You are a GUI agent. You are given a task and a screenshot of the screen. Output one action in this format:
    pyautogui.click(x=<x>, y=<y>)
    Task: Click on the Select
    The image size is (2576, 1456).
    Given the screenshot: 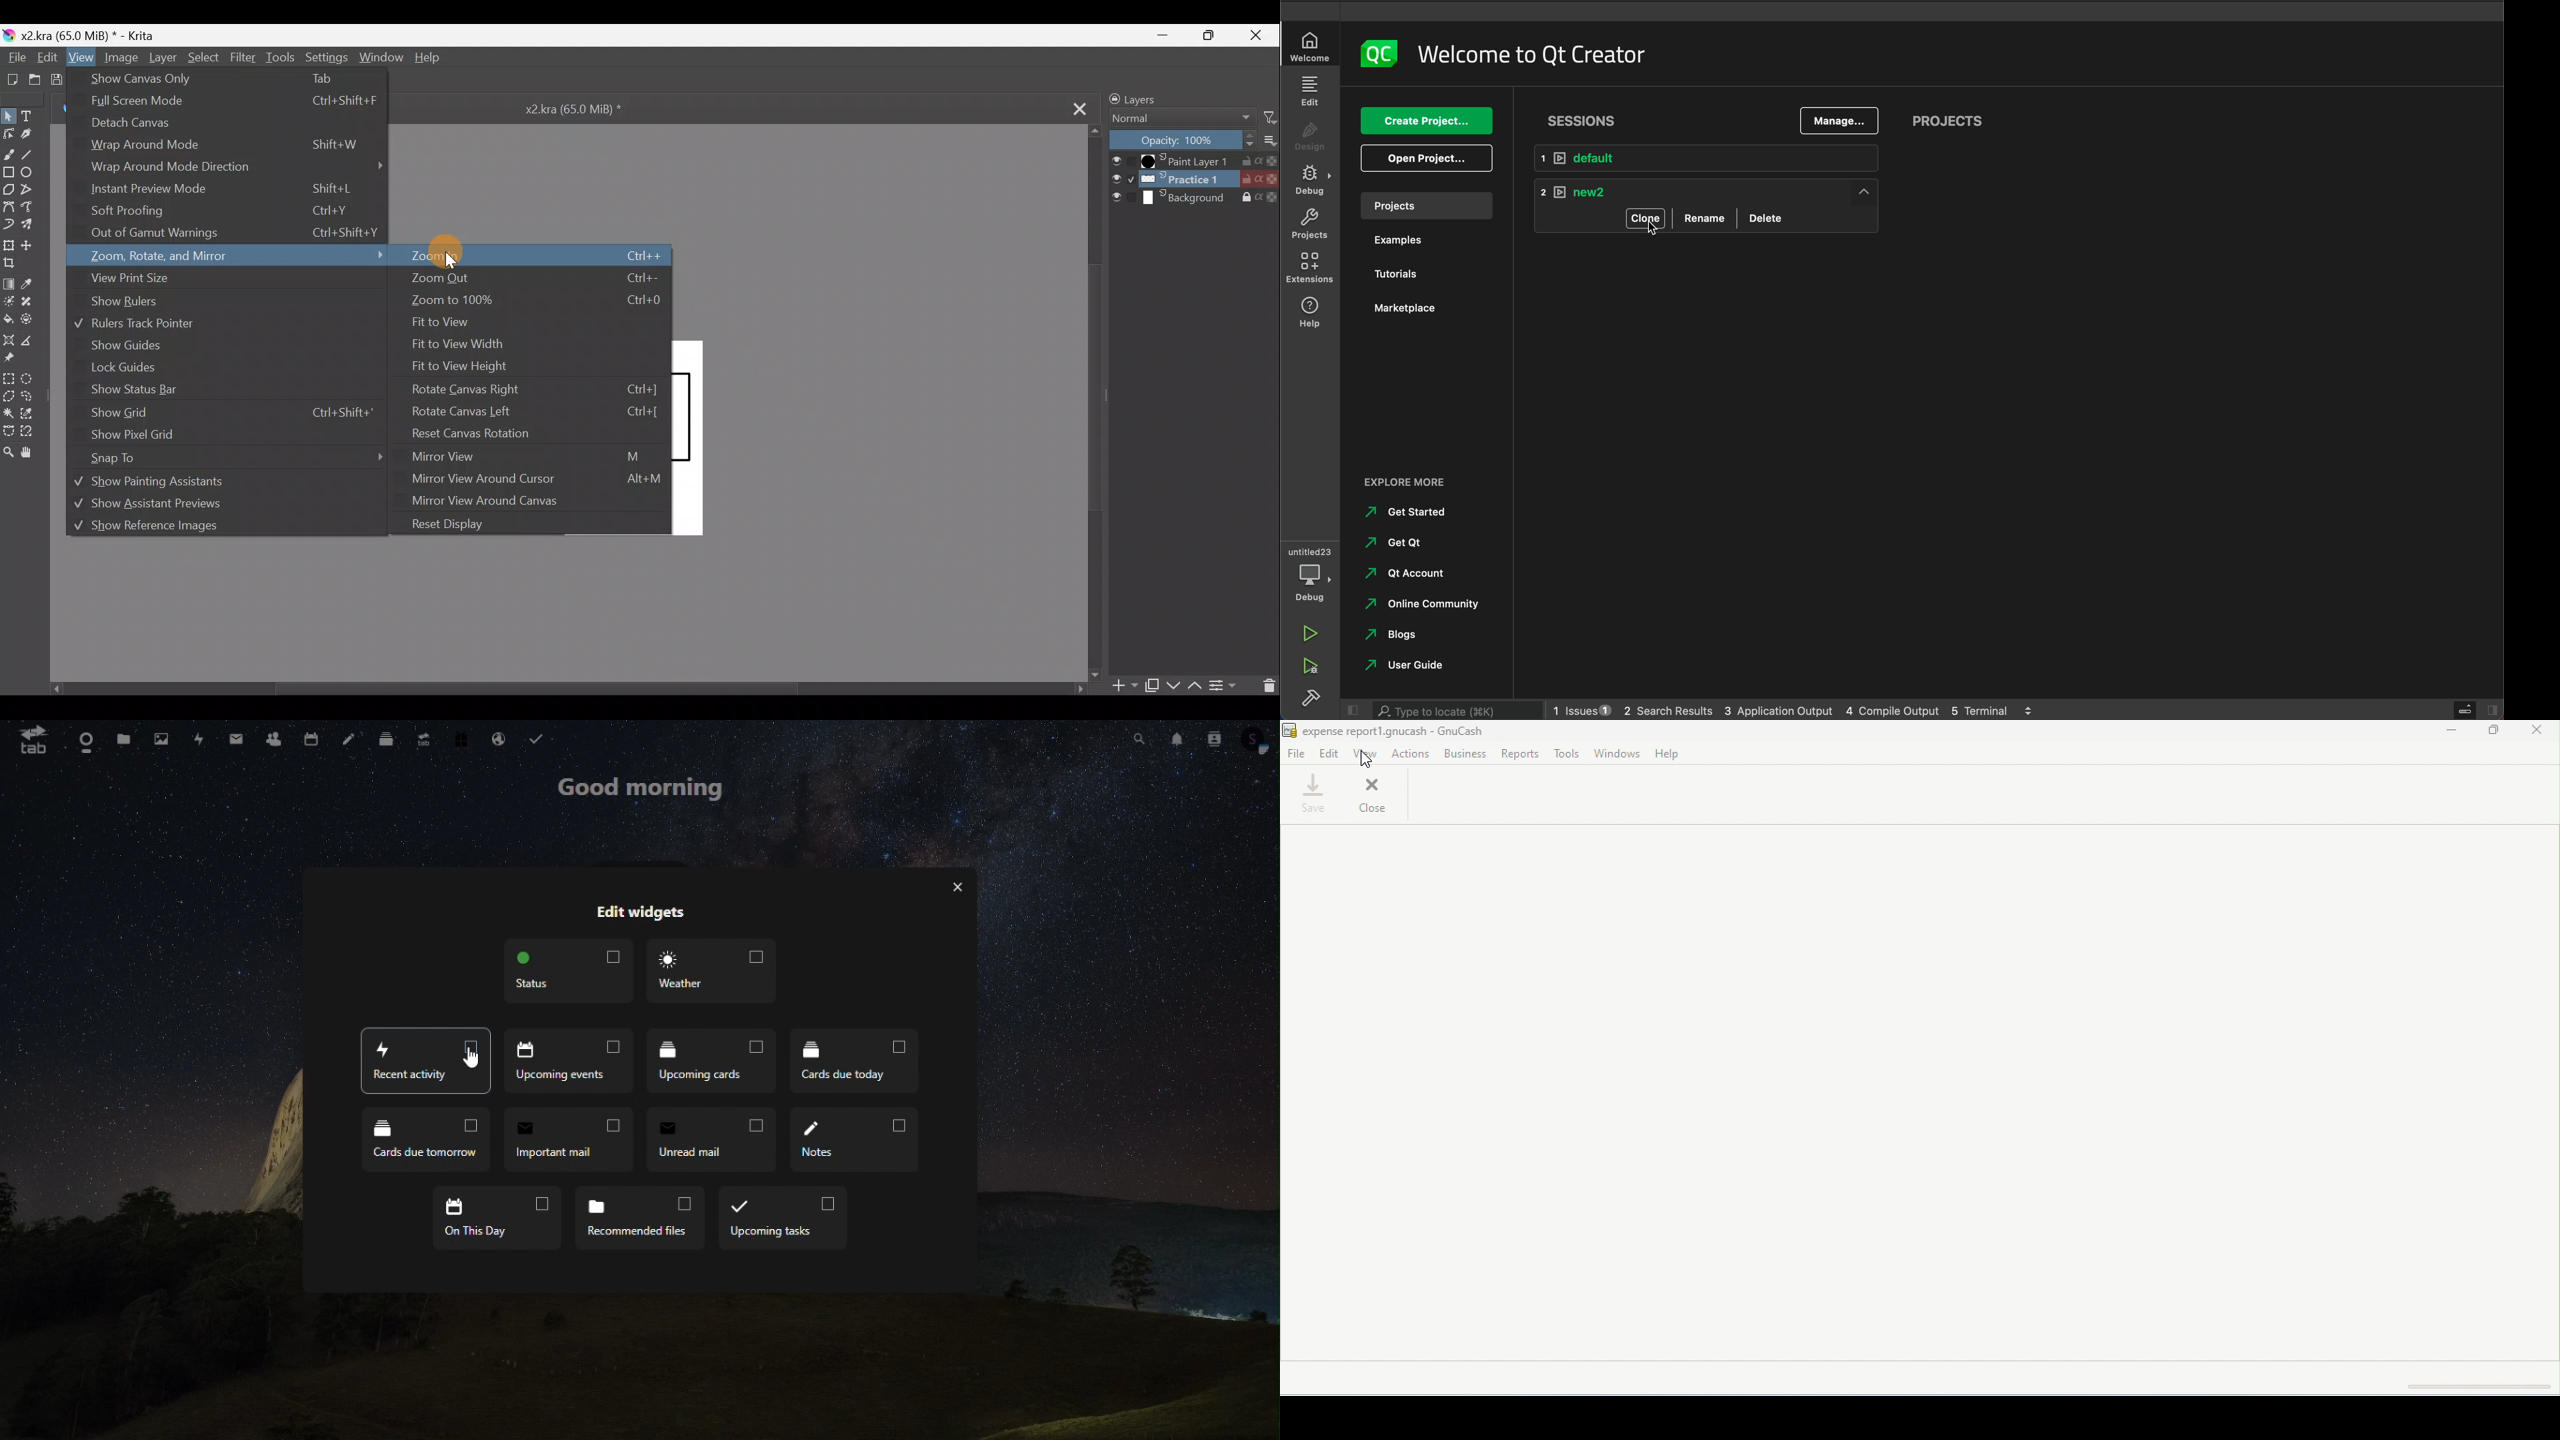 What is the action you would take?
    pyautogui.click(x=205, y=59)
    